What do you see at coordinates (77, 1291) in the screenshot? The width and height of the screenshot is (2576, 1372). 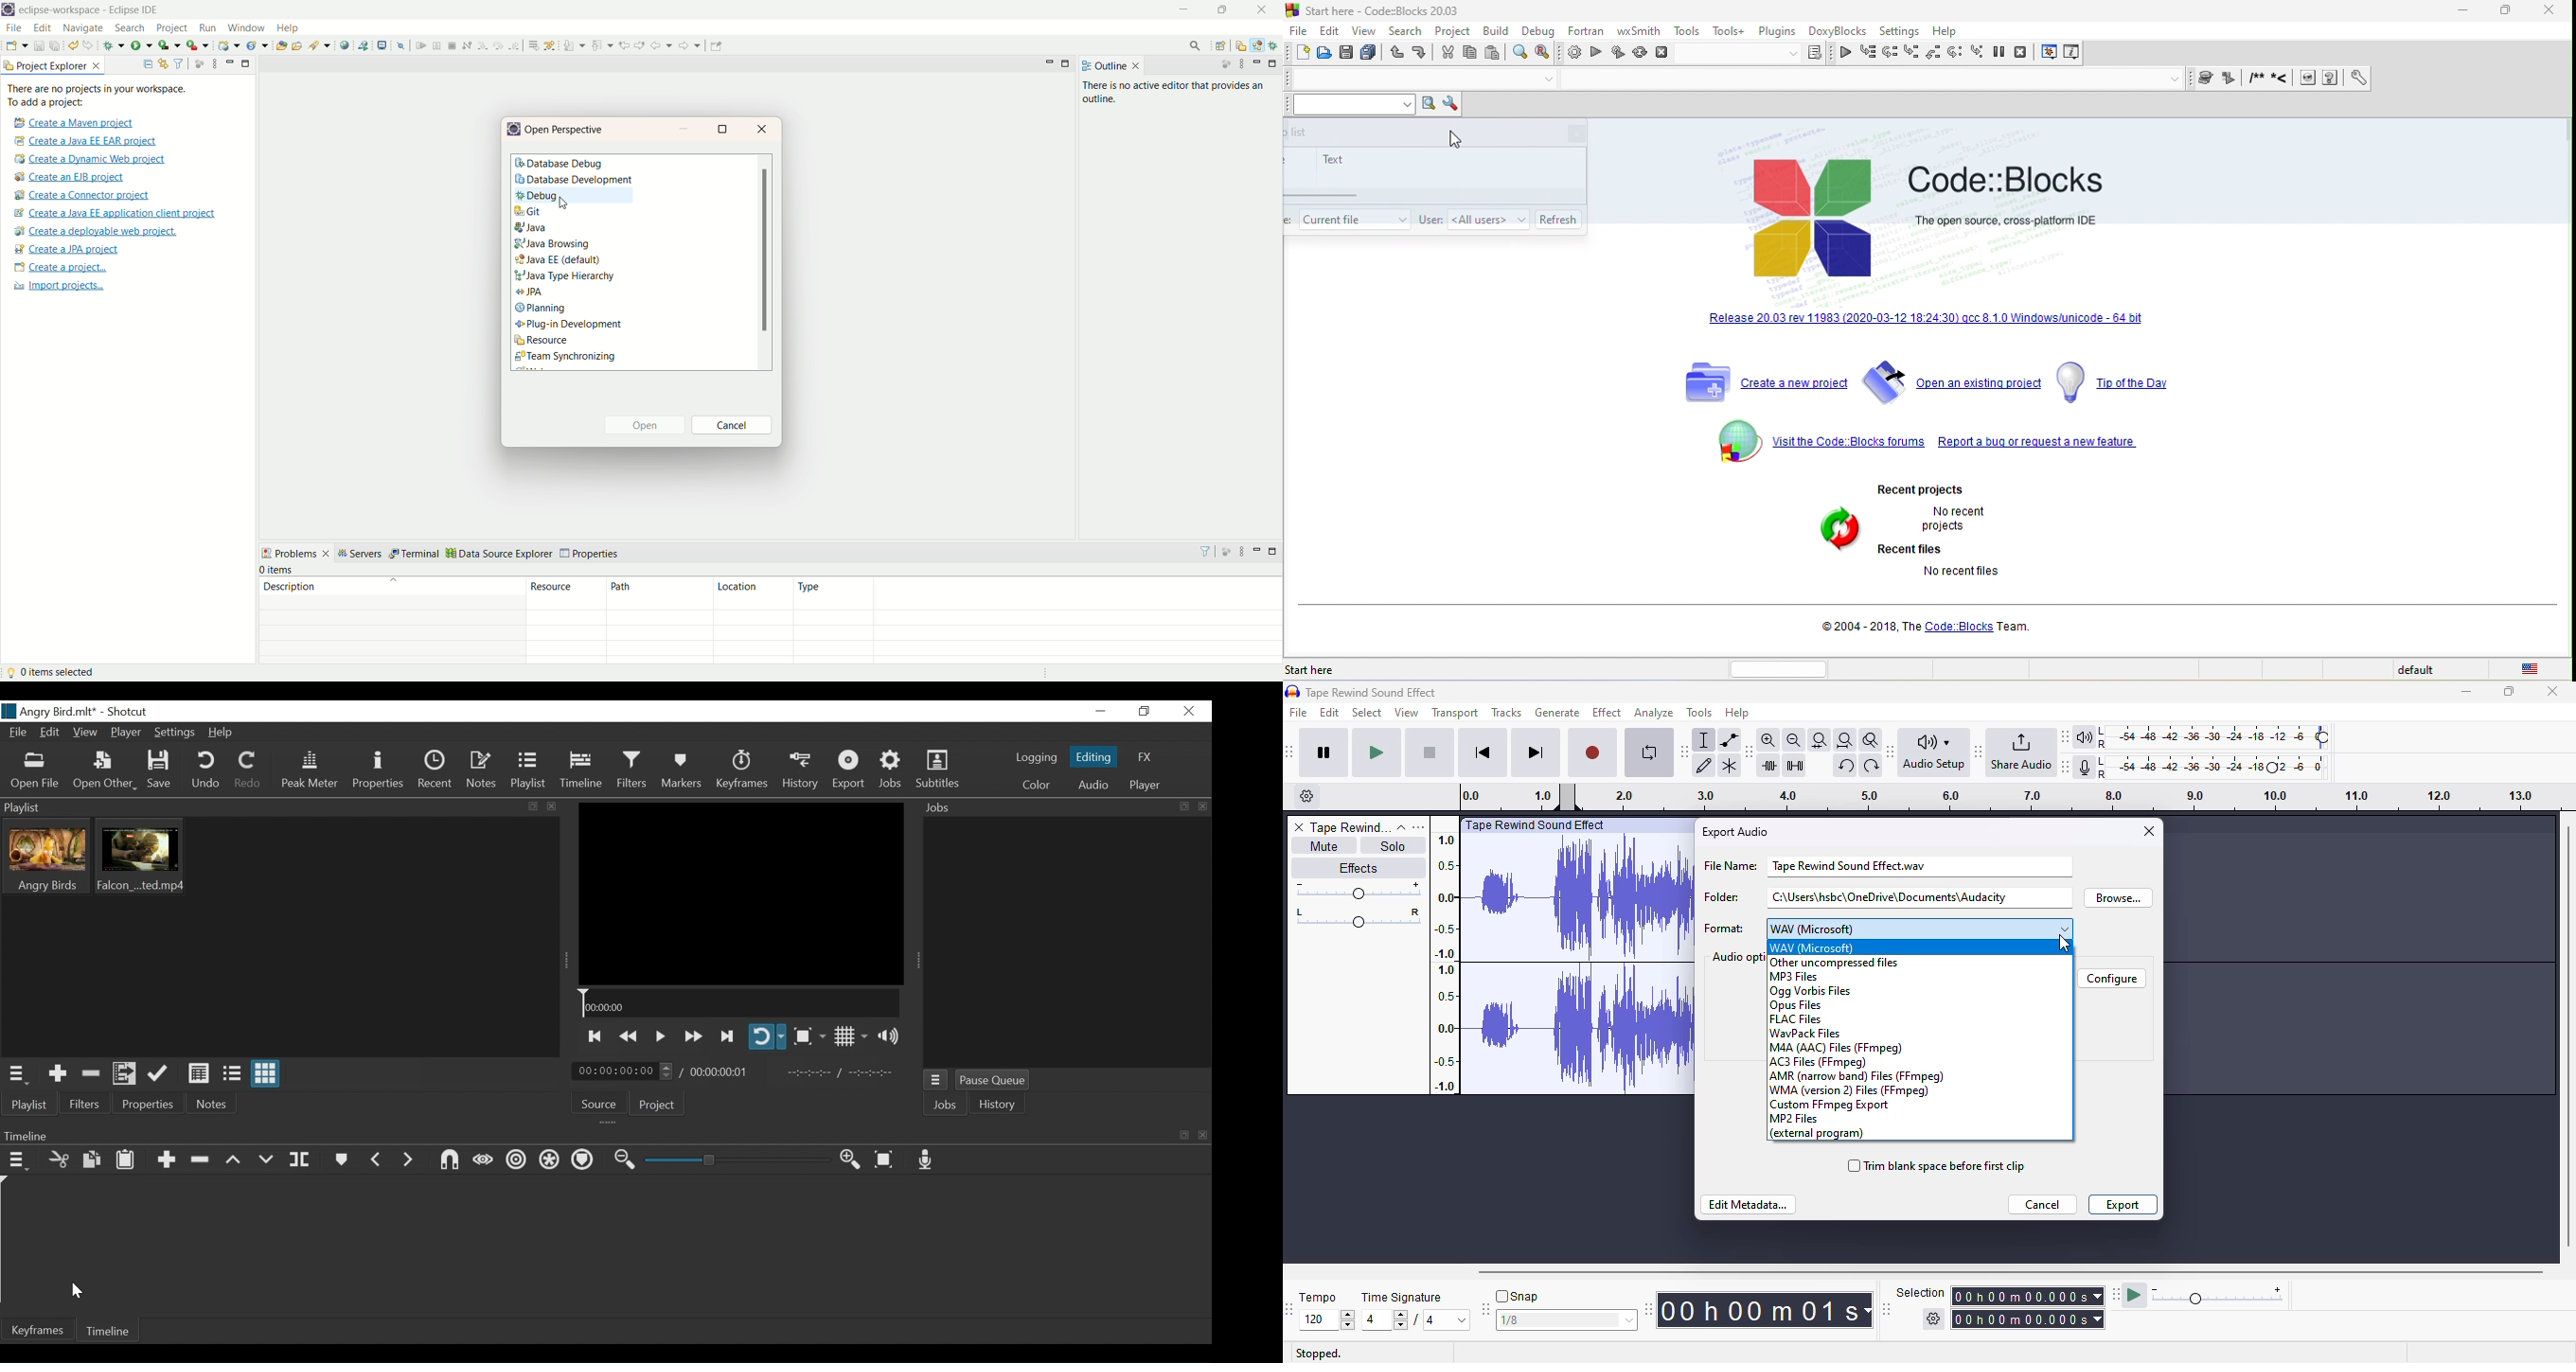 I see `Cursor` at bounding box center [77, 1291].